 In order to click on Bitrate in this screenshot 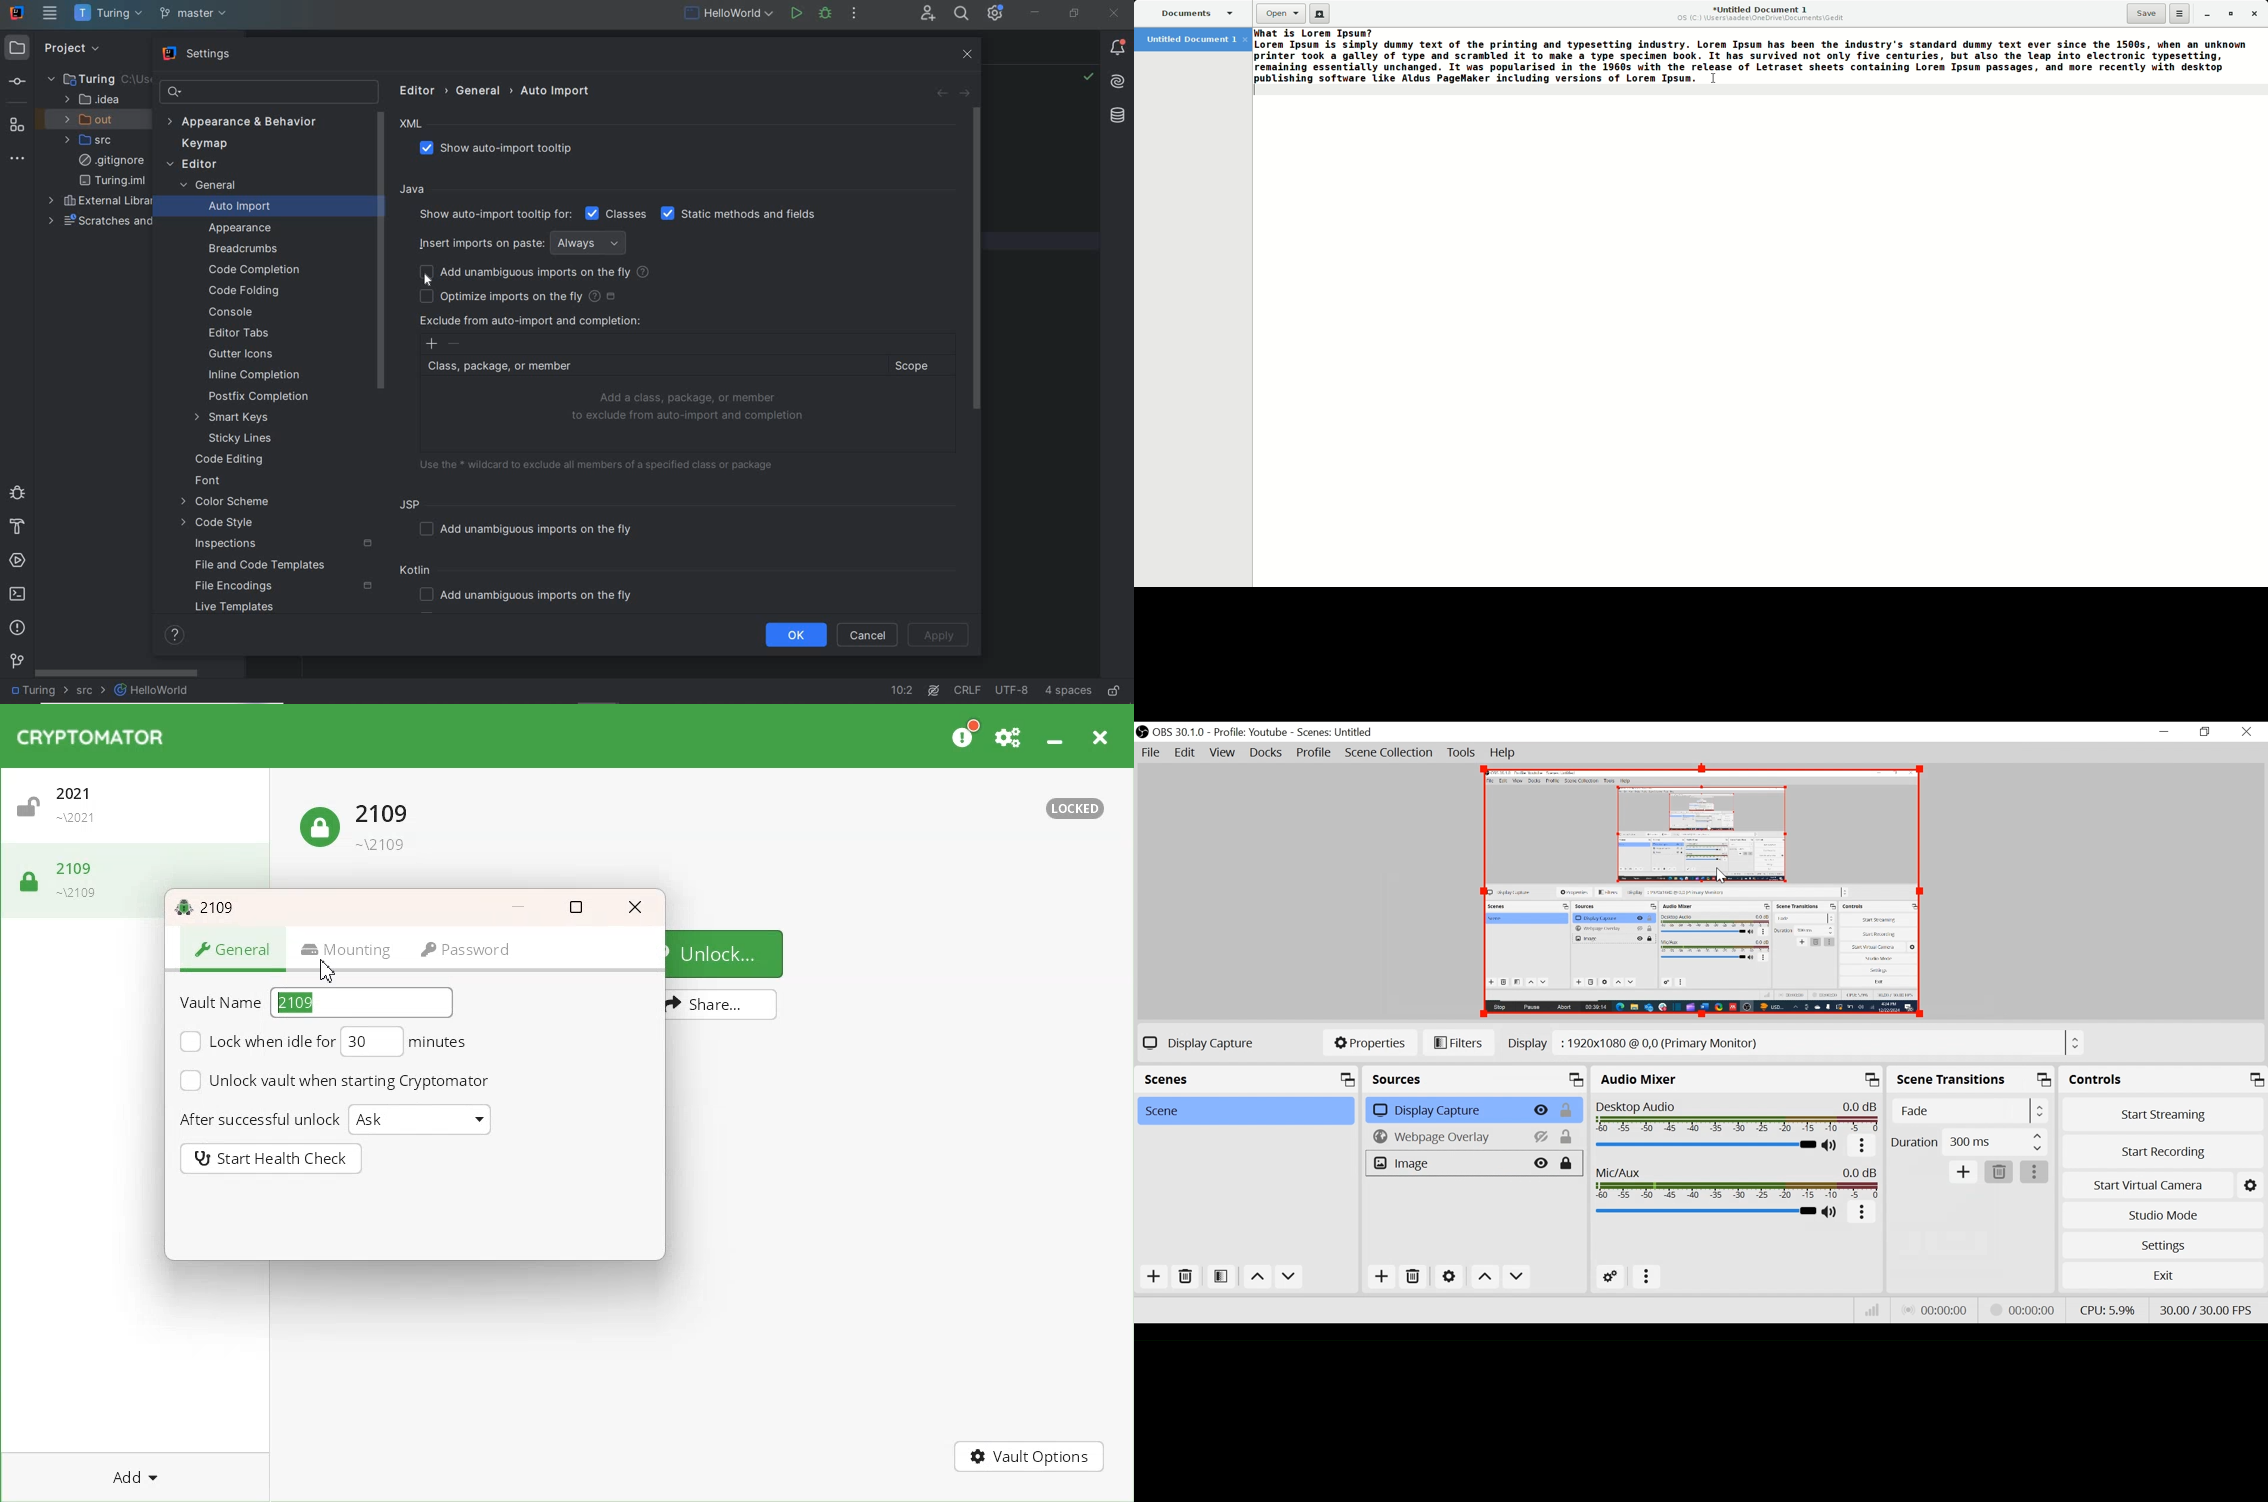, I will do `click(1873, 1310)`.